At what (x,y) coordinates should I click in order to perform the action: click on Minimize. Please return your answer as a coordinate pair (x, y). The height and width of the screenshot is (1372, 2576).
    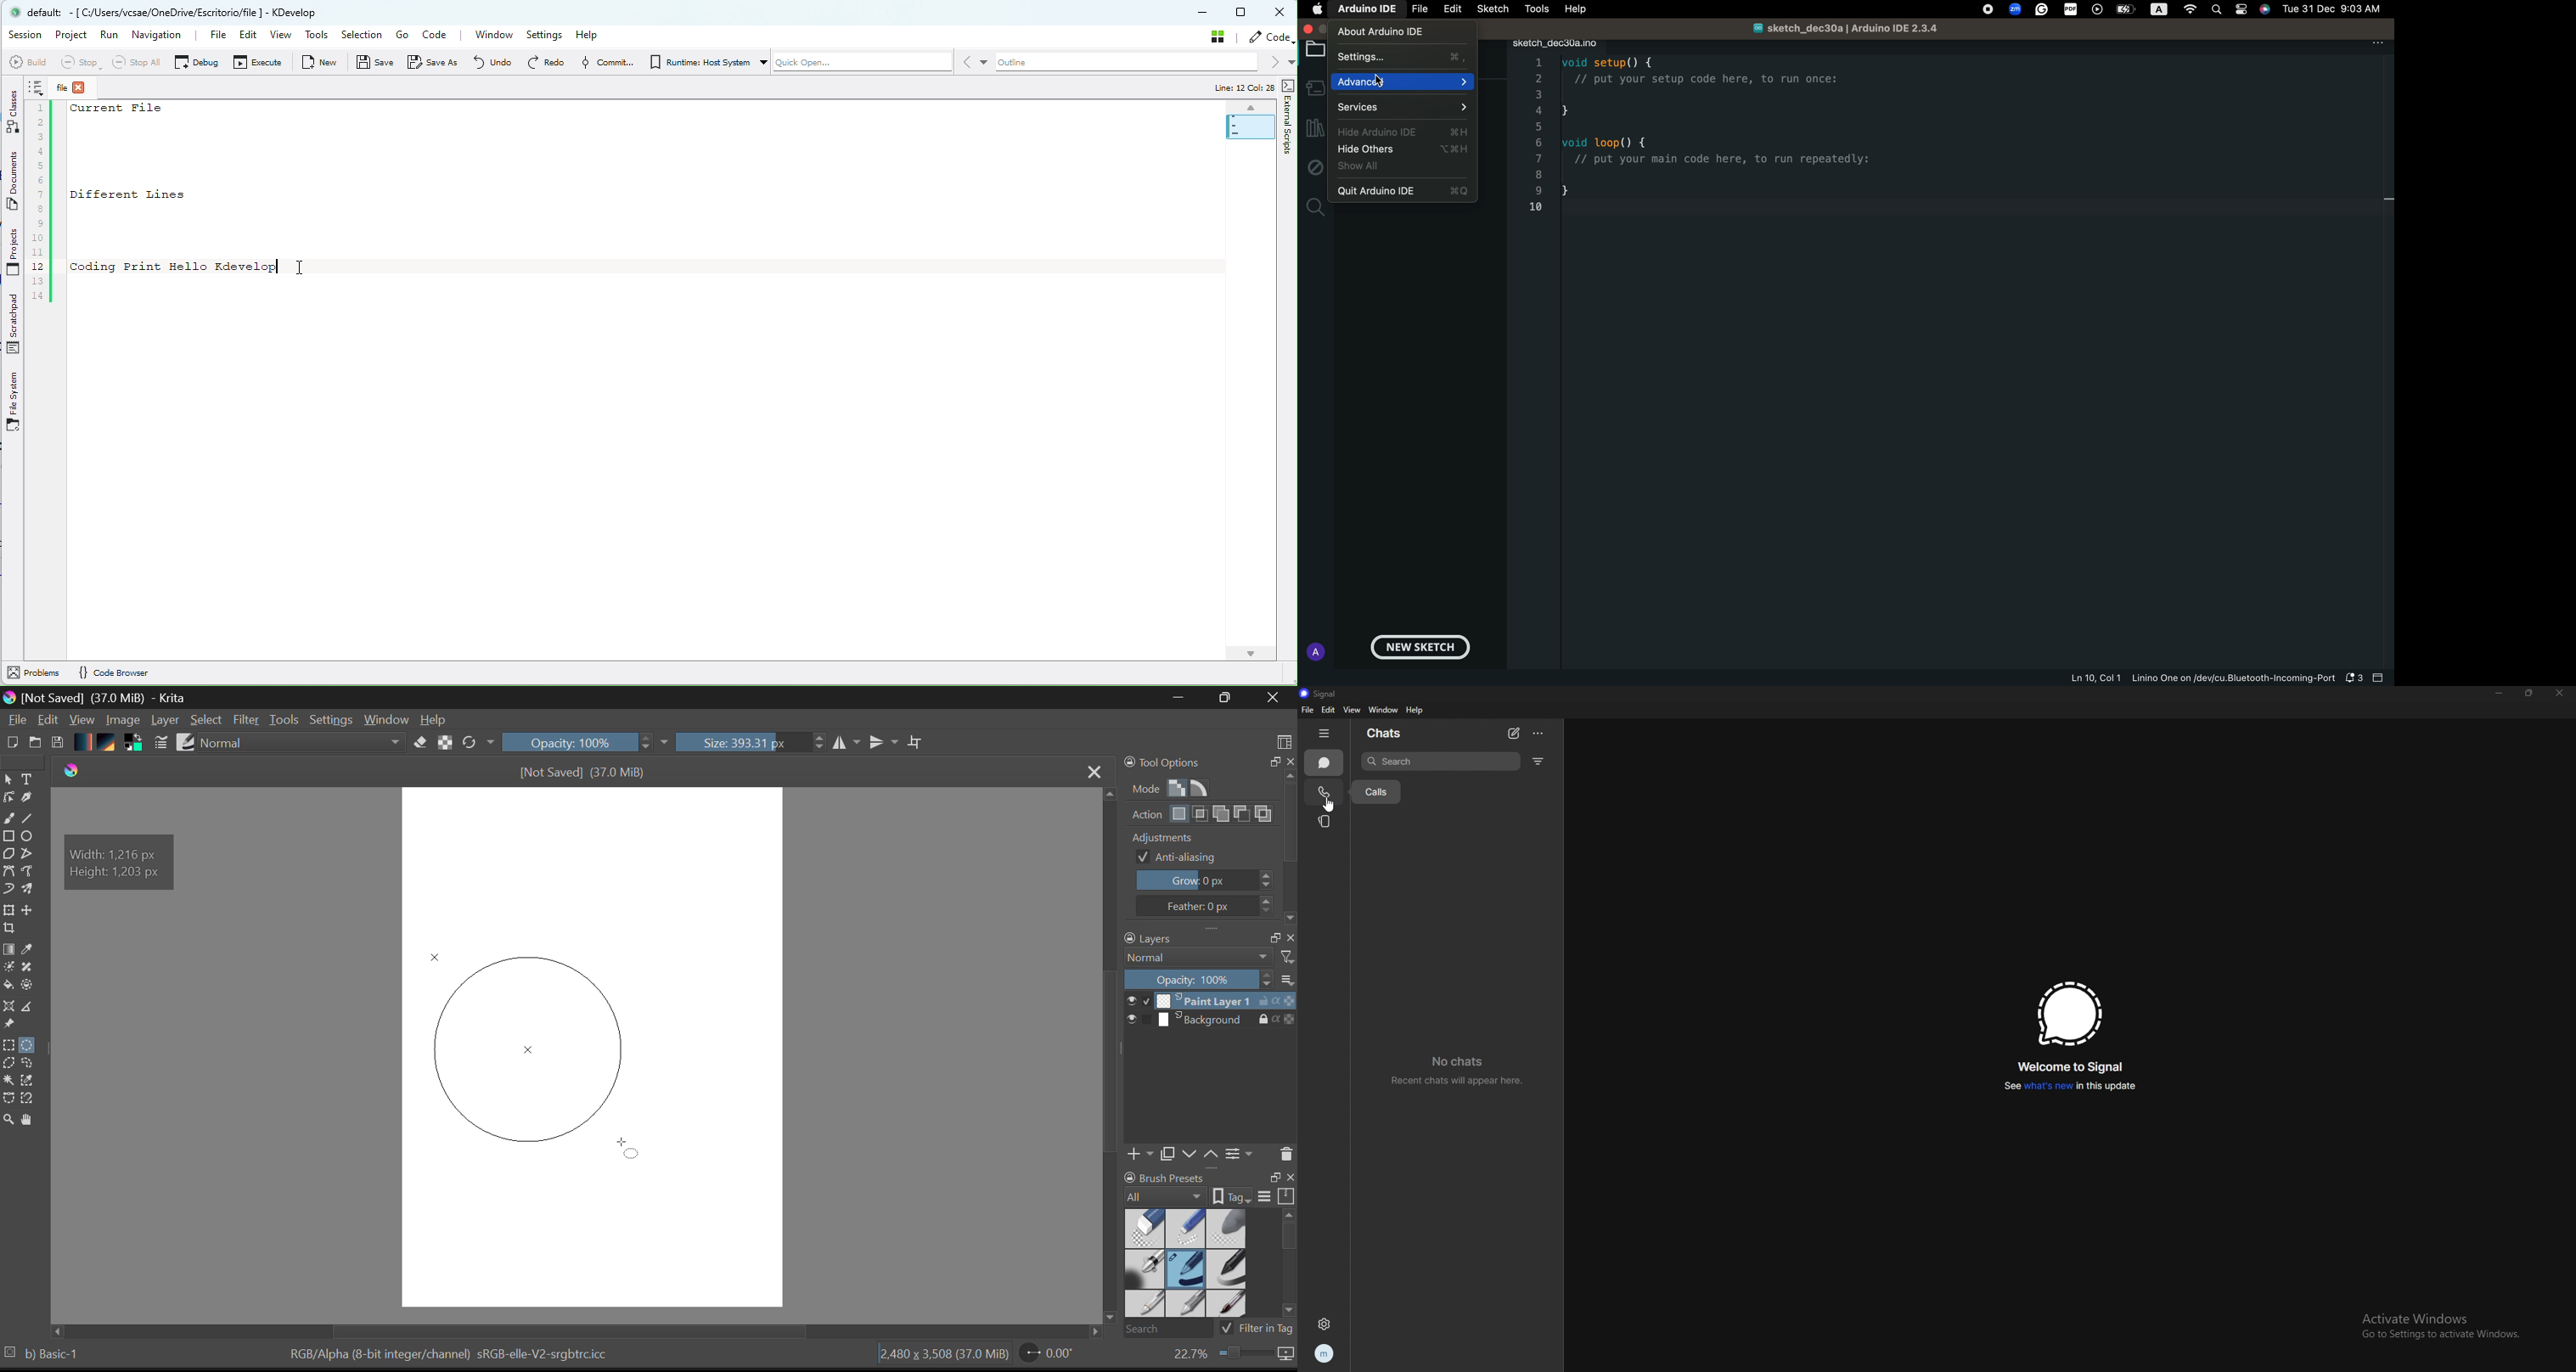
    Looking at the image, I should click on (1221, 697).